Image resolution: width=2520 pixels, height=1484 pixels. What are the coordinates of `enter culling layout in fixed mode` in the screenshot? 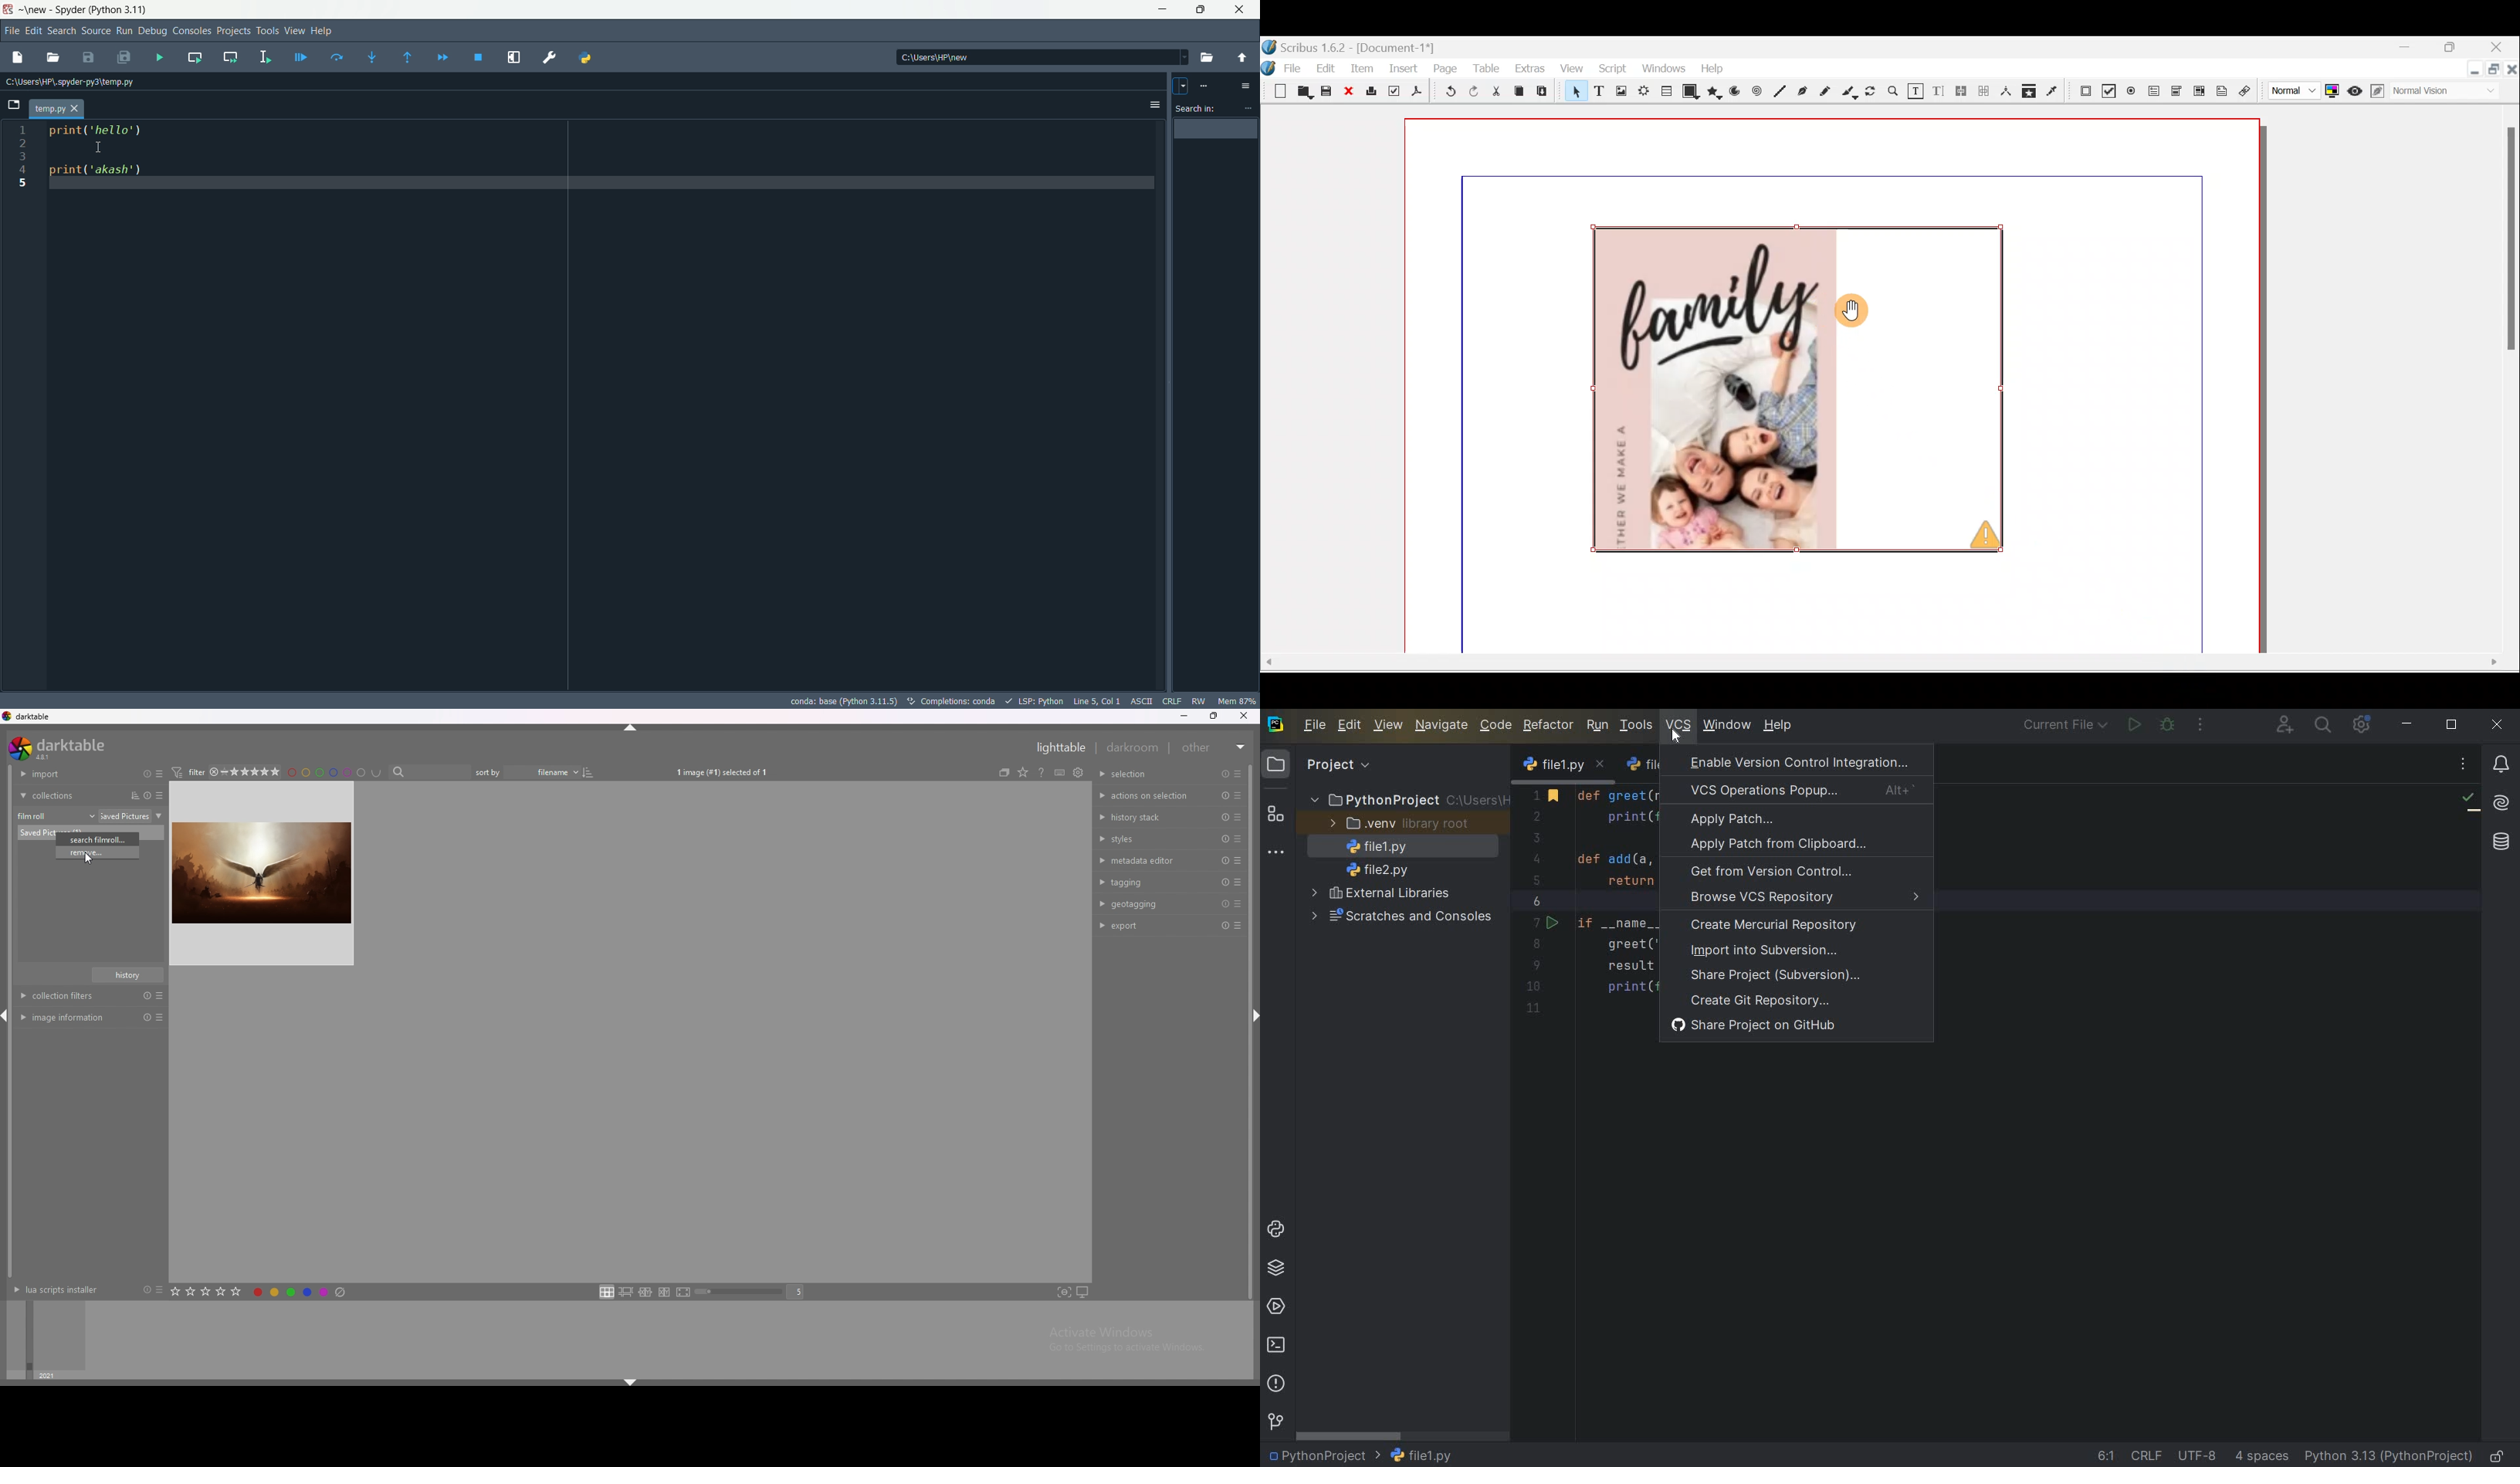 It's located at (645, 1293).